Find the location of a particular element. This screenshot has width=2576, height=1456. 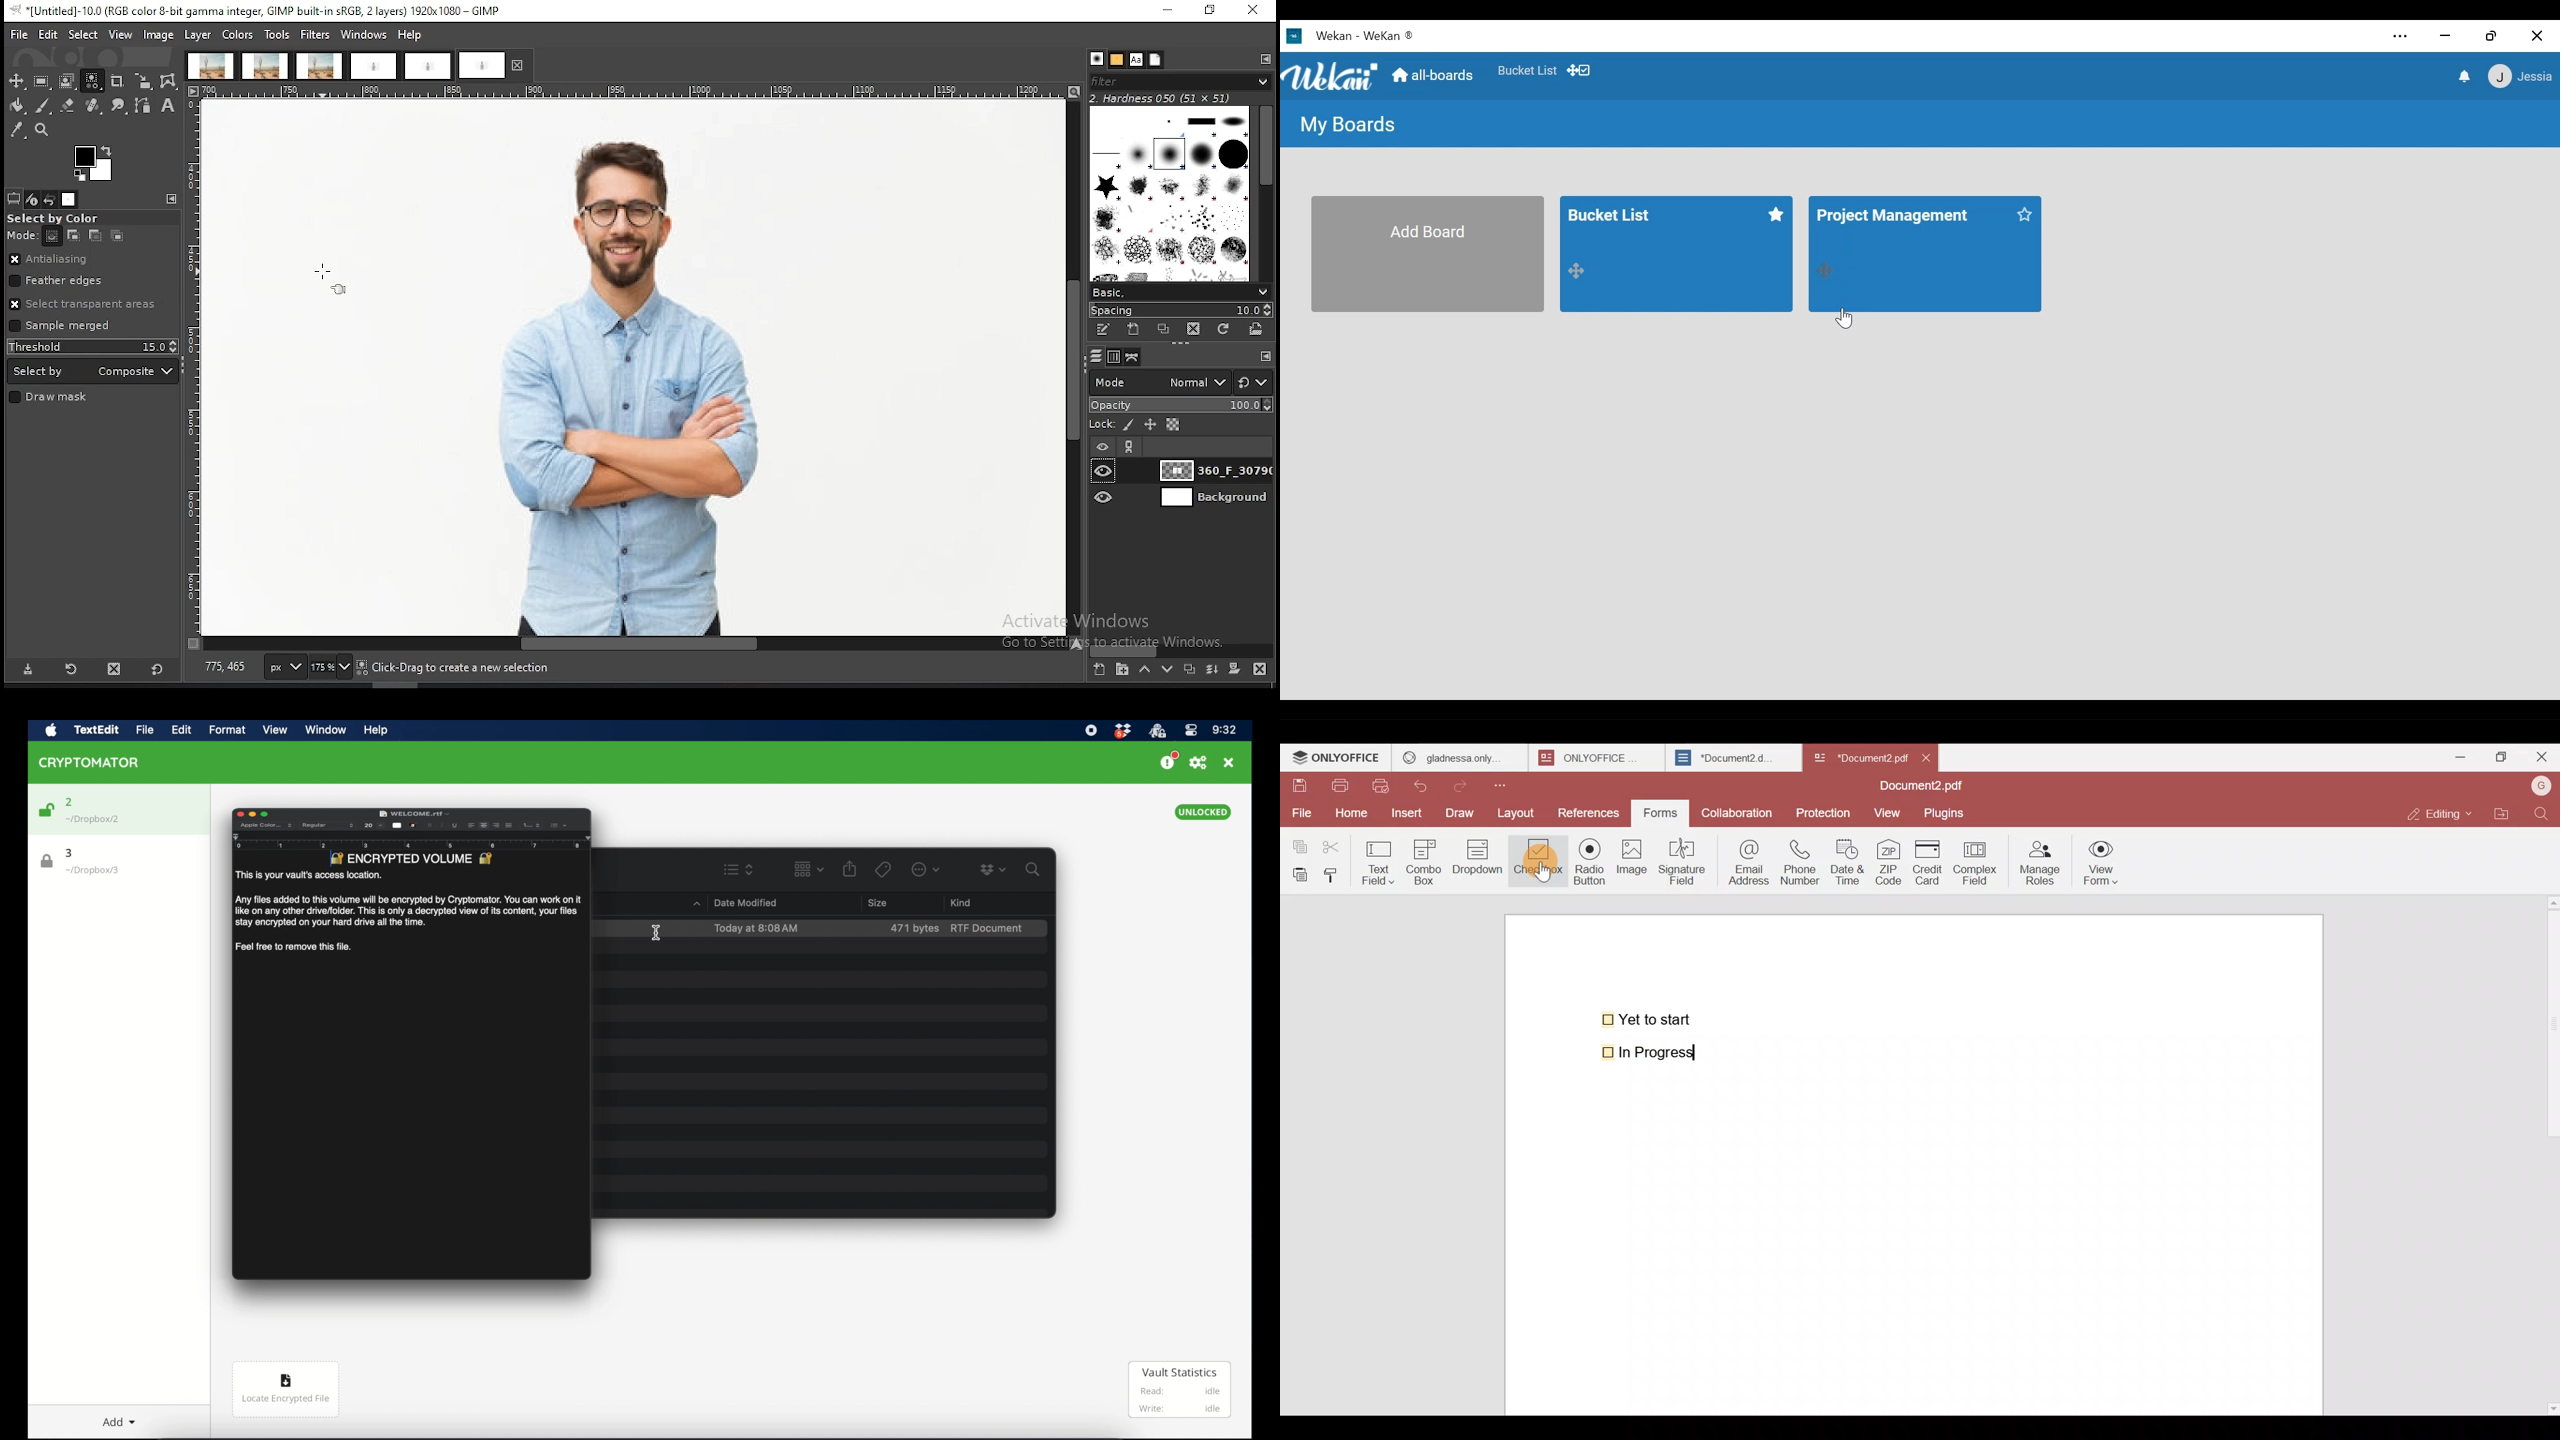

Document2.pdf is located at coordinates (1917, 787).